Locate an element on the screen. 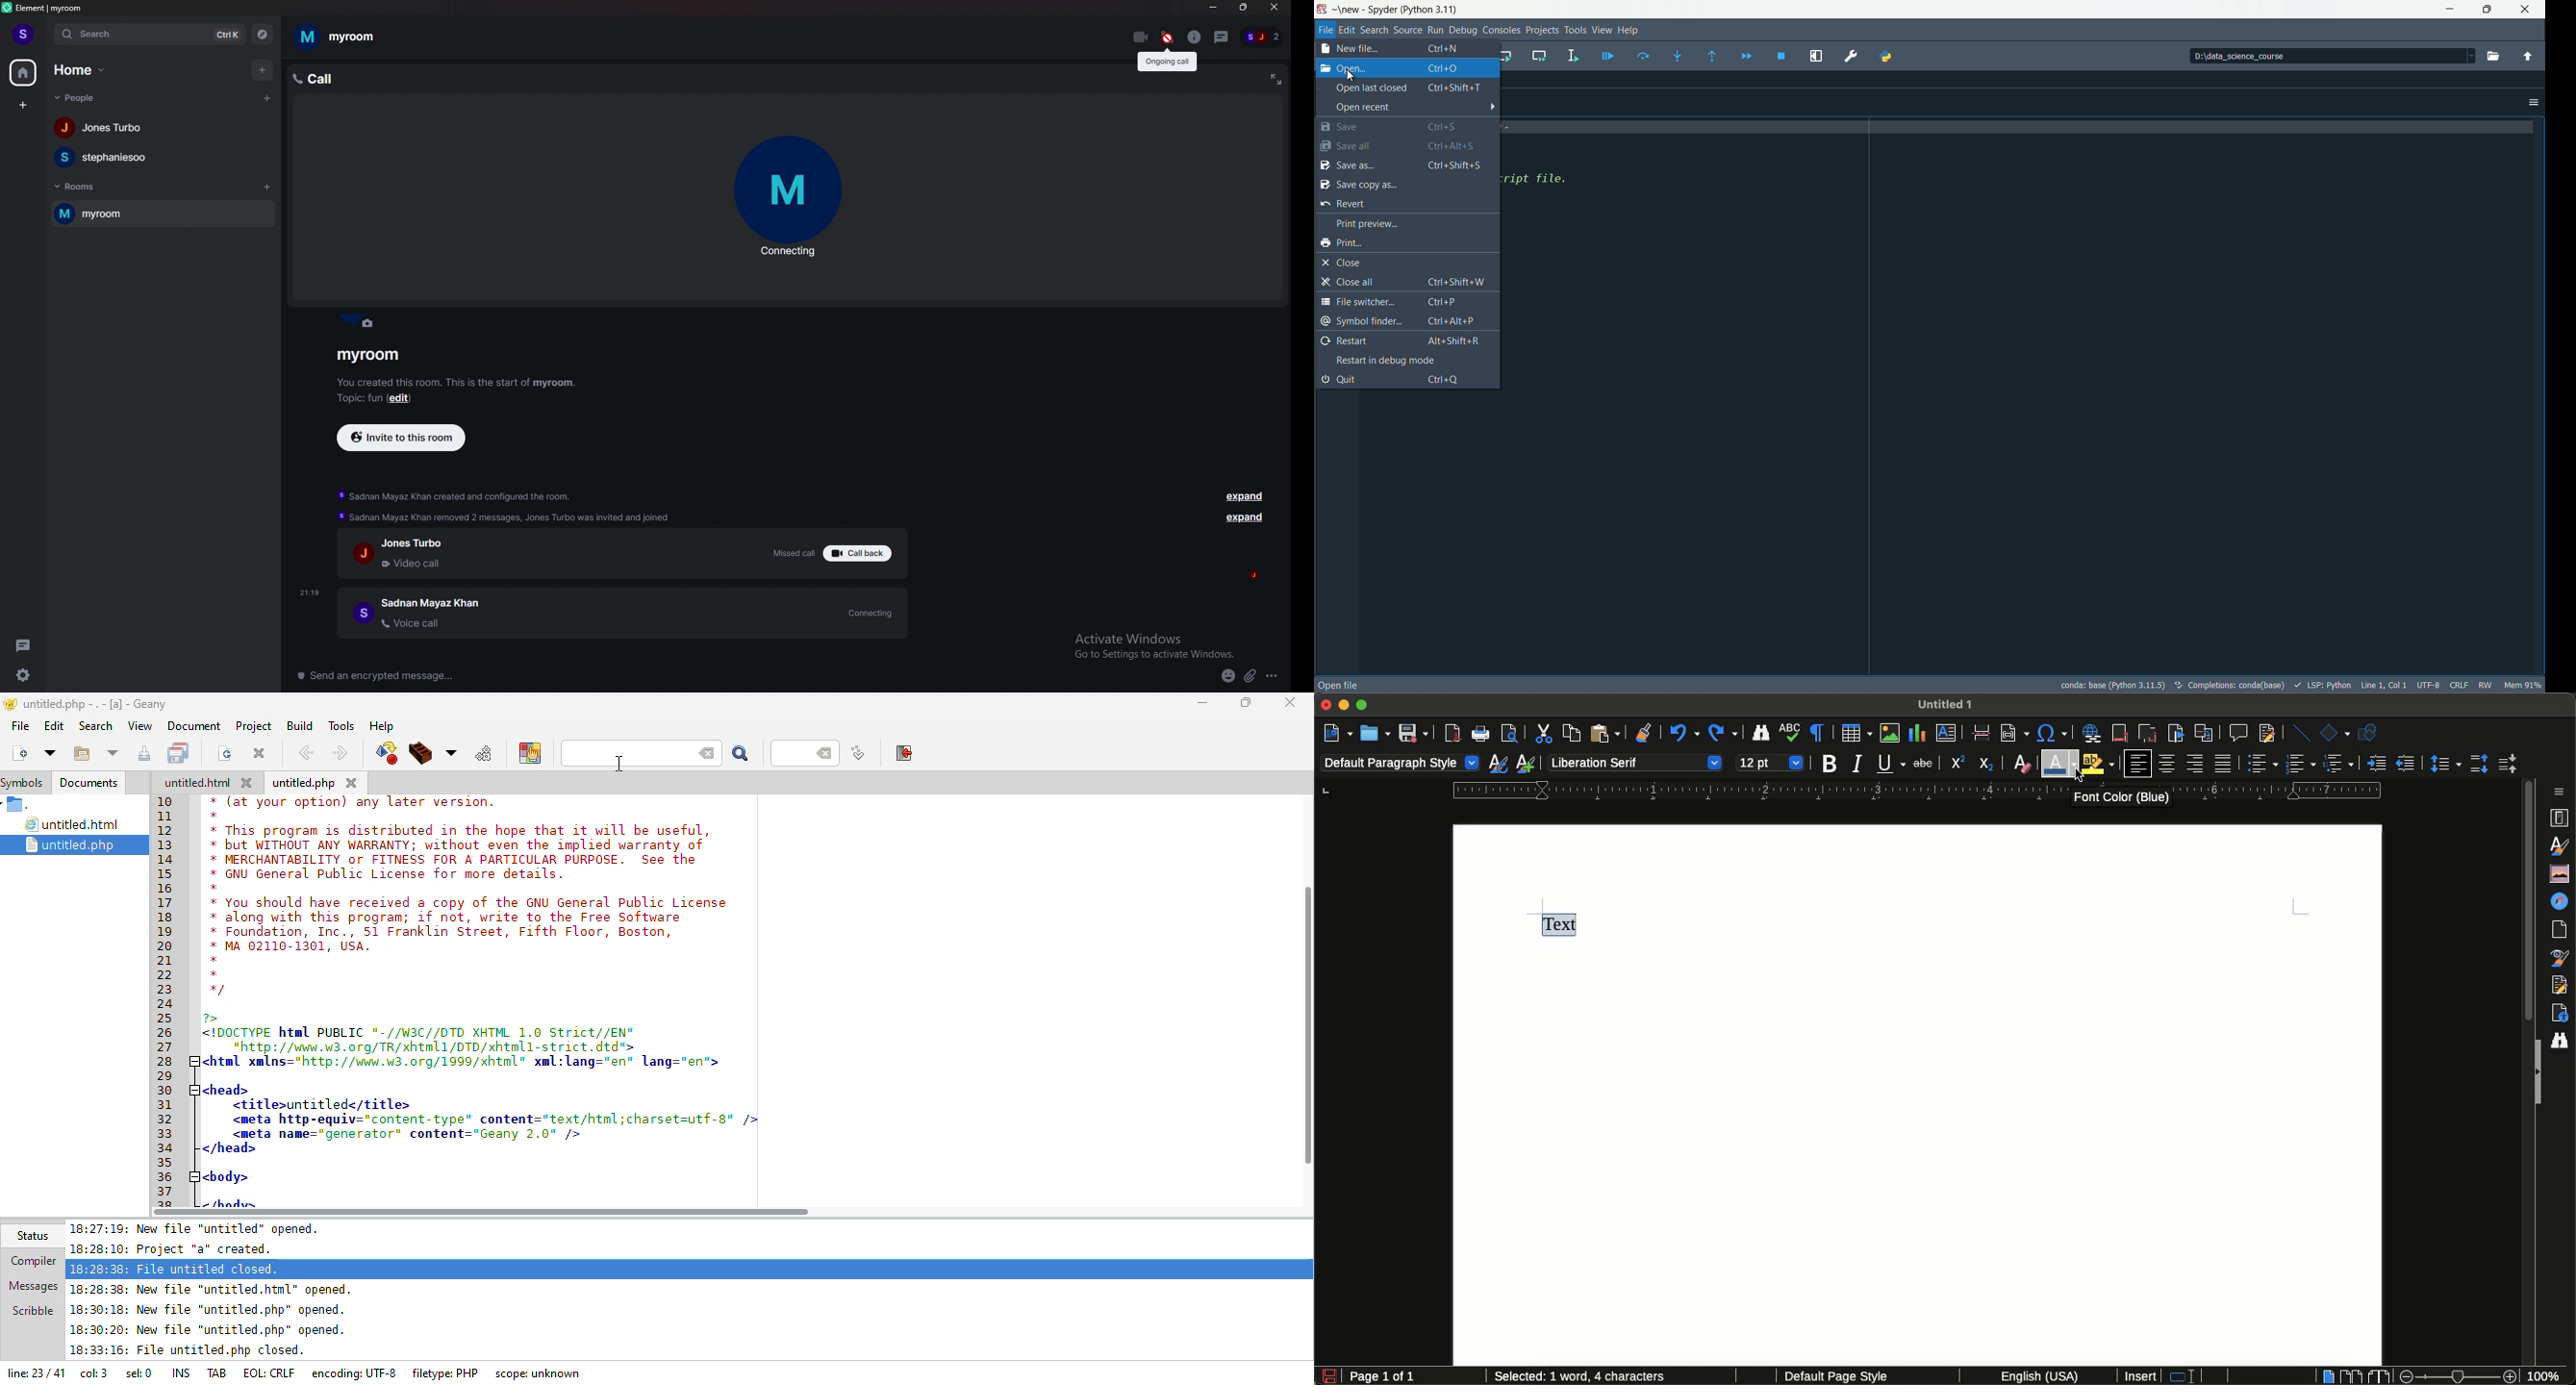  file encoding is located at coordinates (2429, 685).